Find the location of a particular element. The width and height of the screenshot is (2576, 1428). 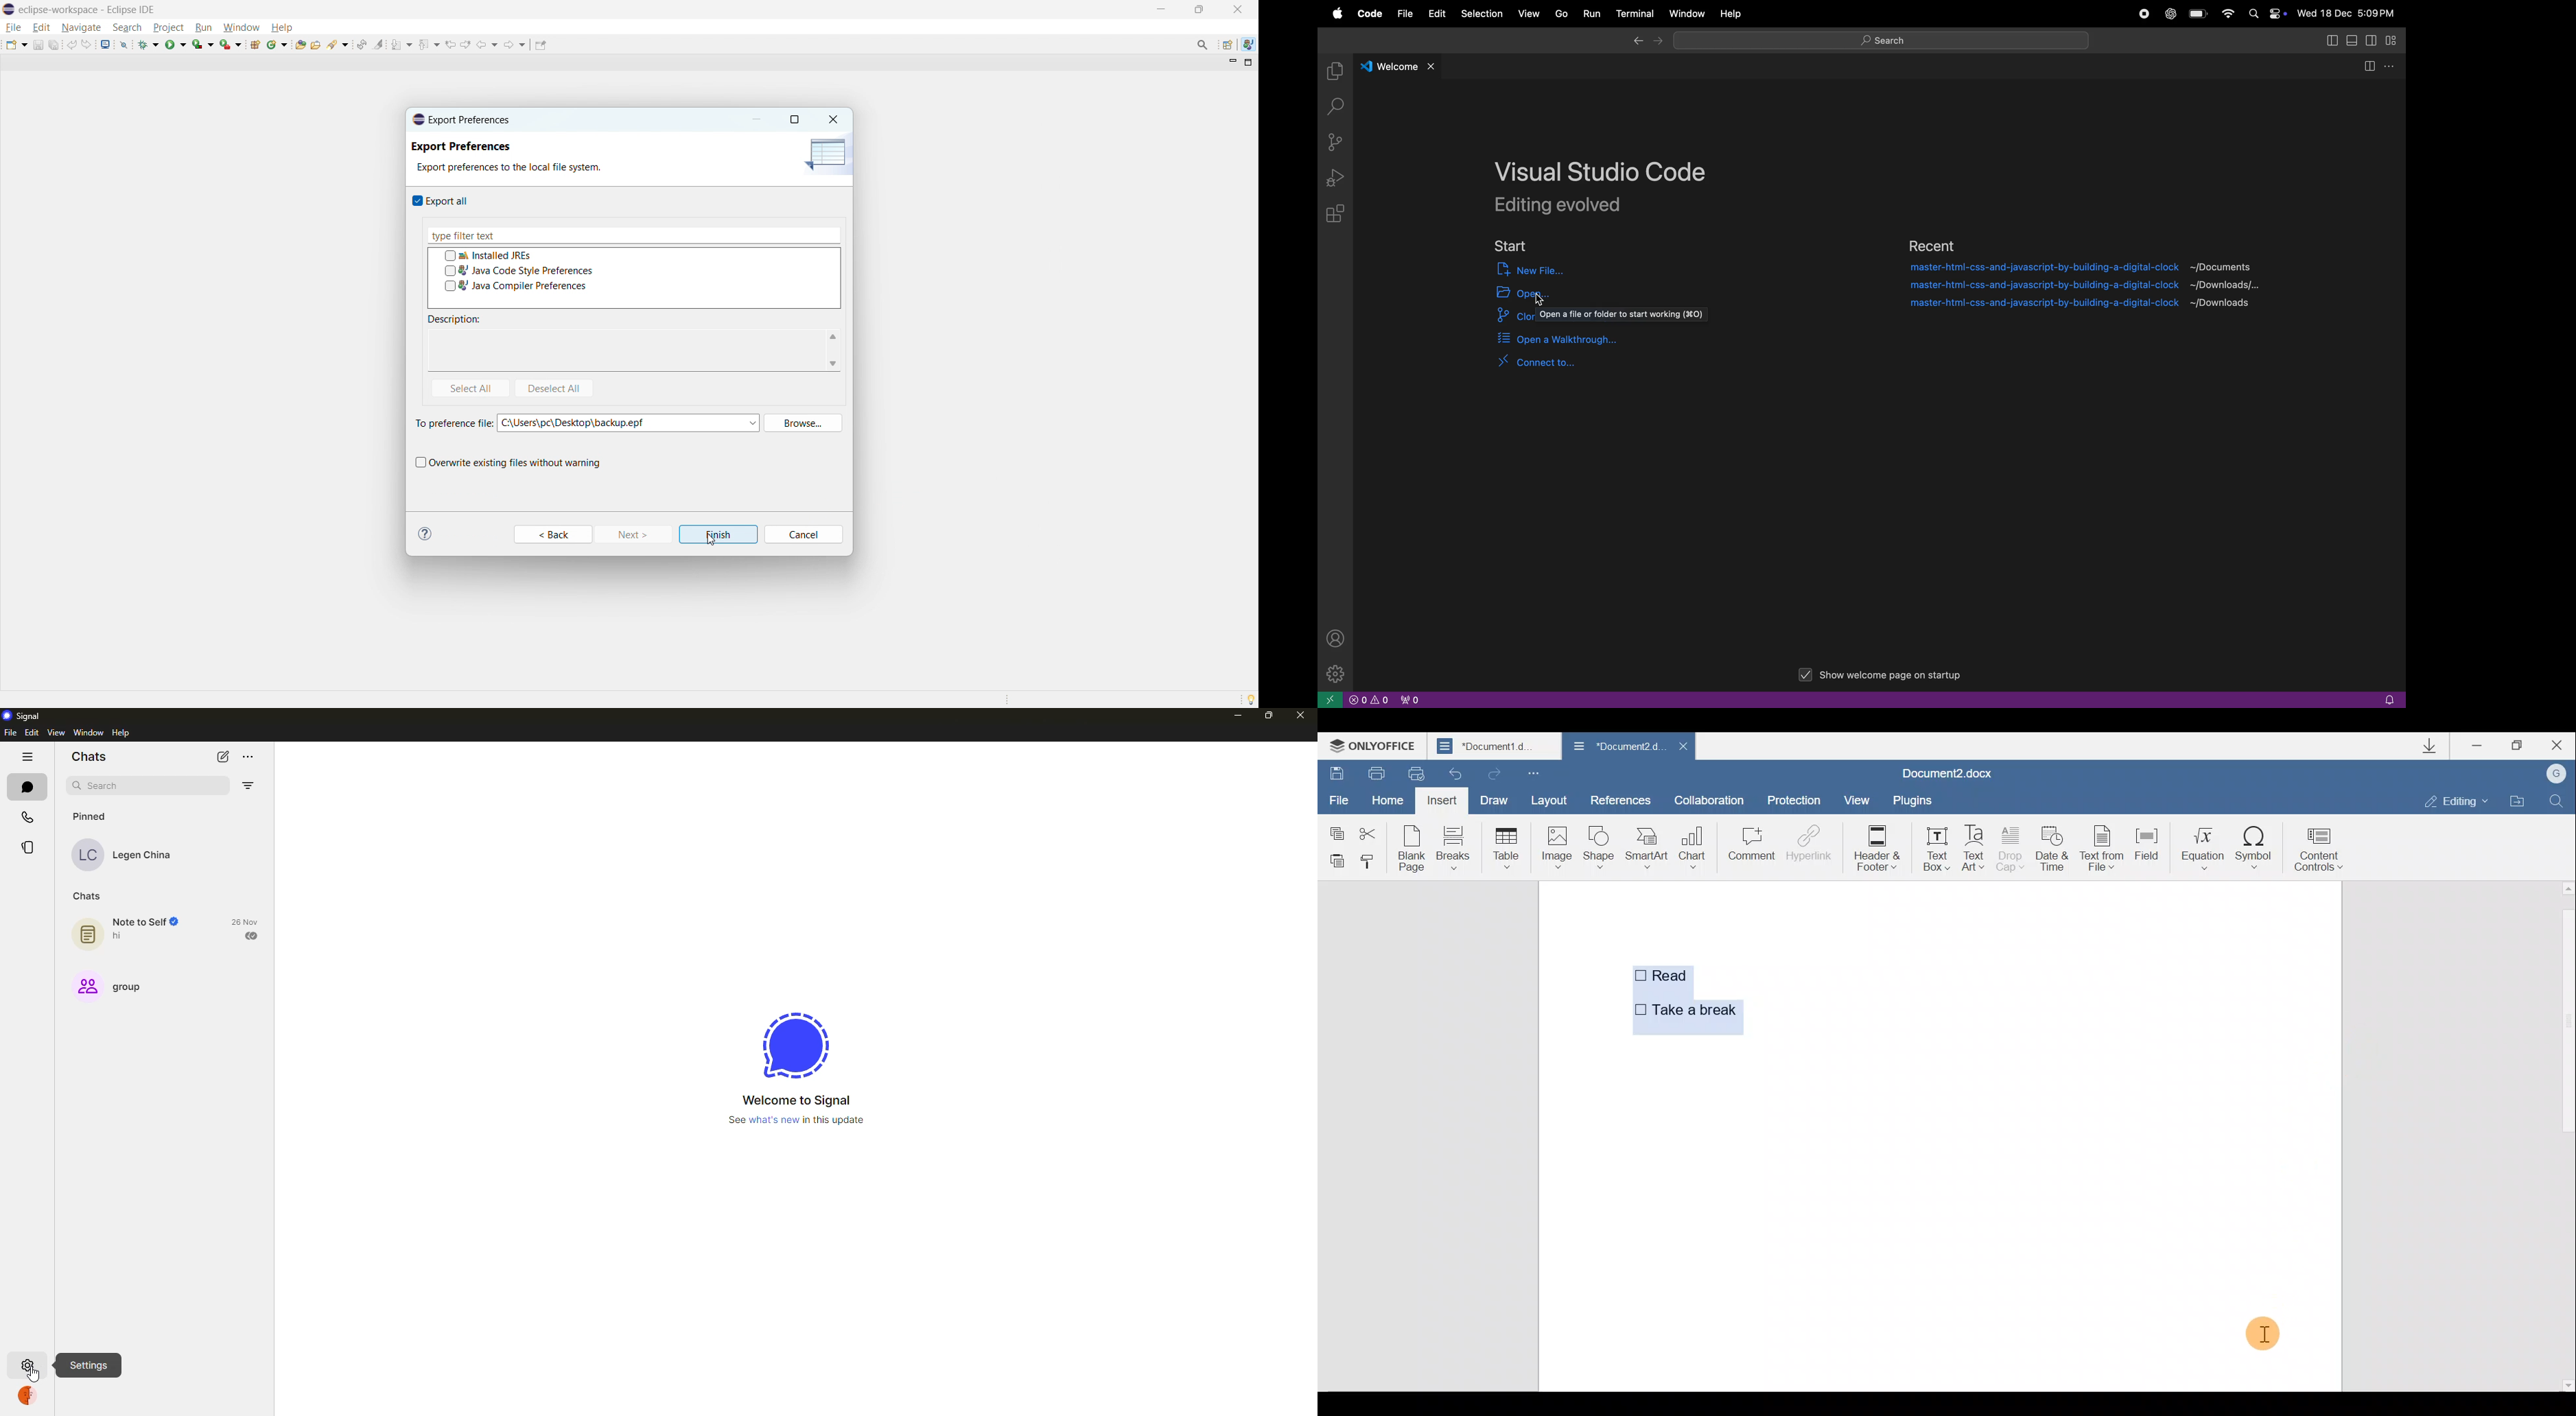

Comment is located at coordinates (1751, 846).